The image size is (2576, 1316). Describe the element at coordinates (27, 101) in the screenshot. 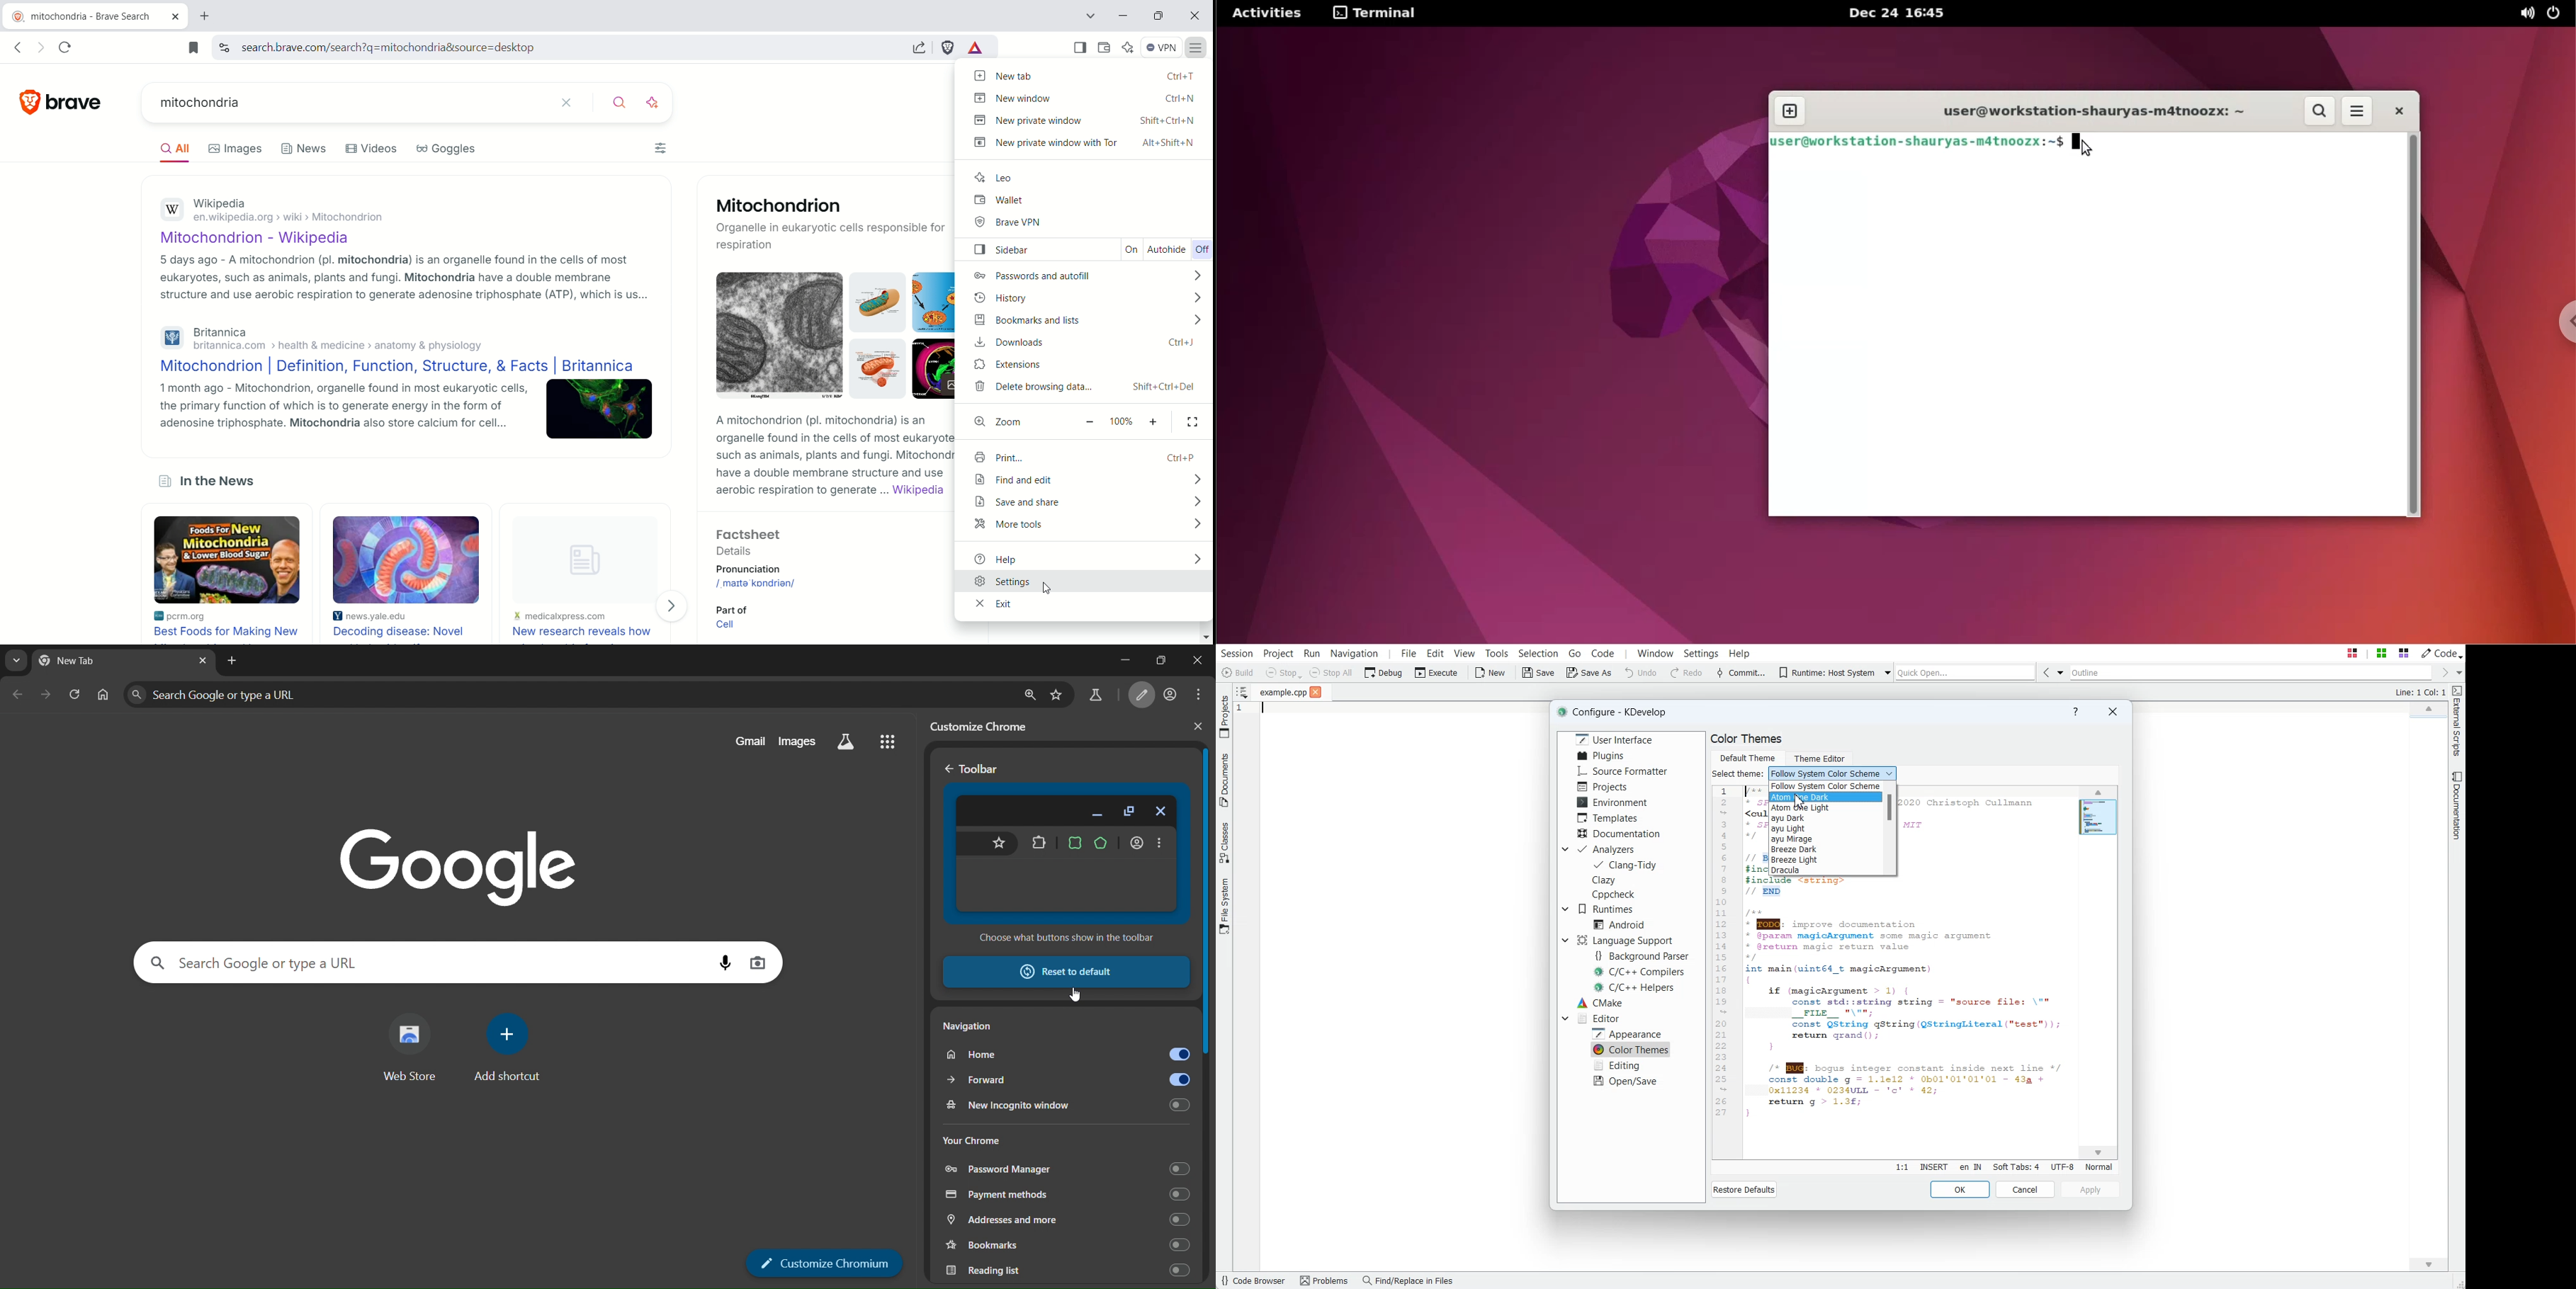

I see `brave logo` at that location.